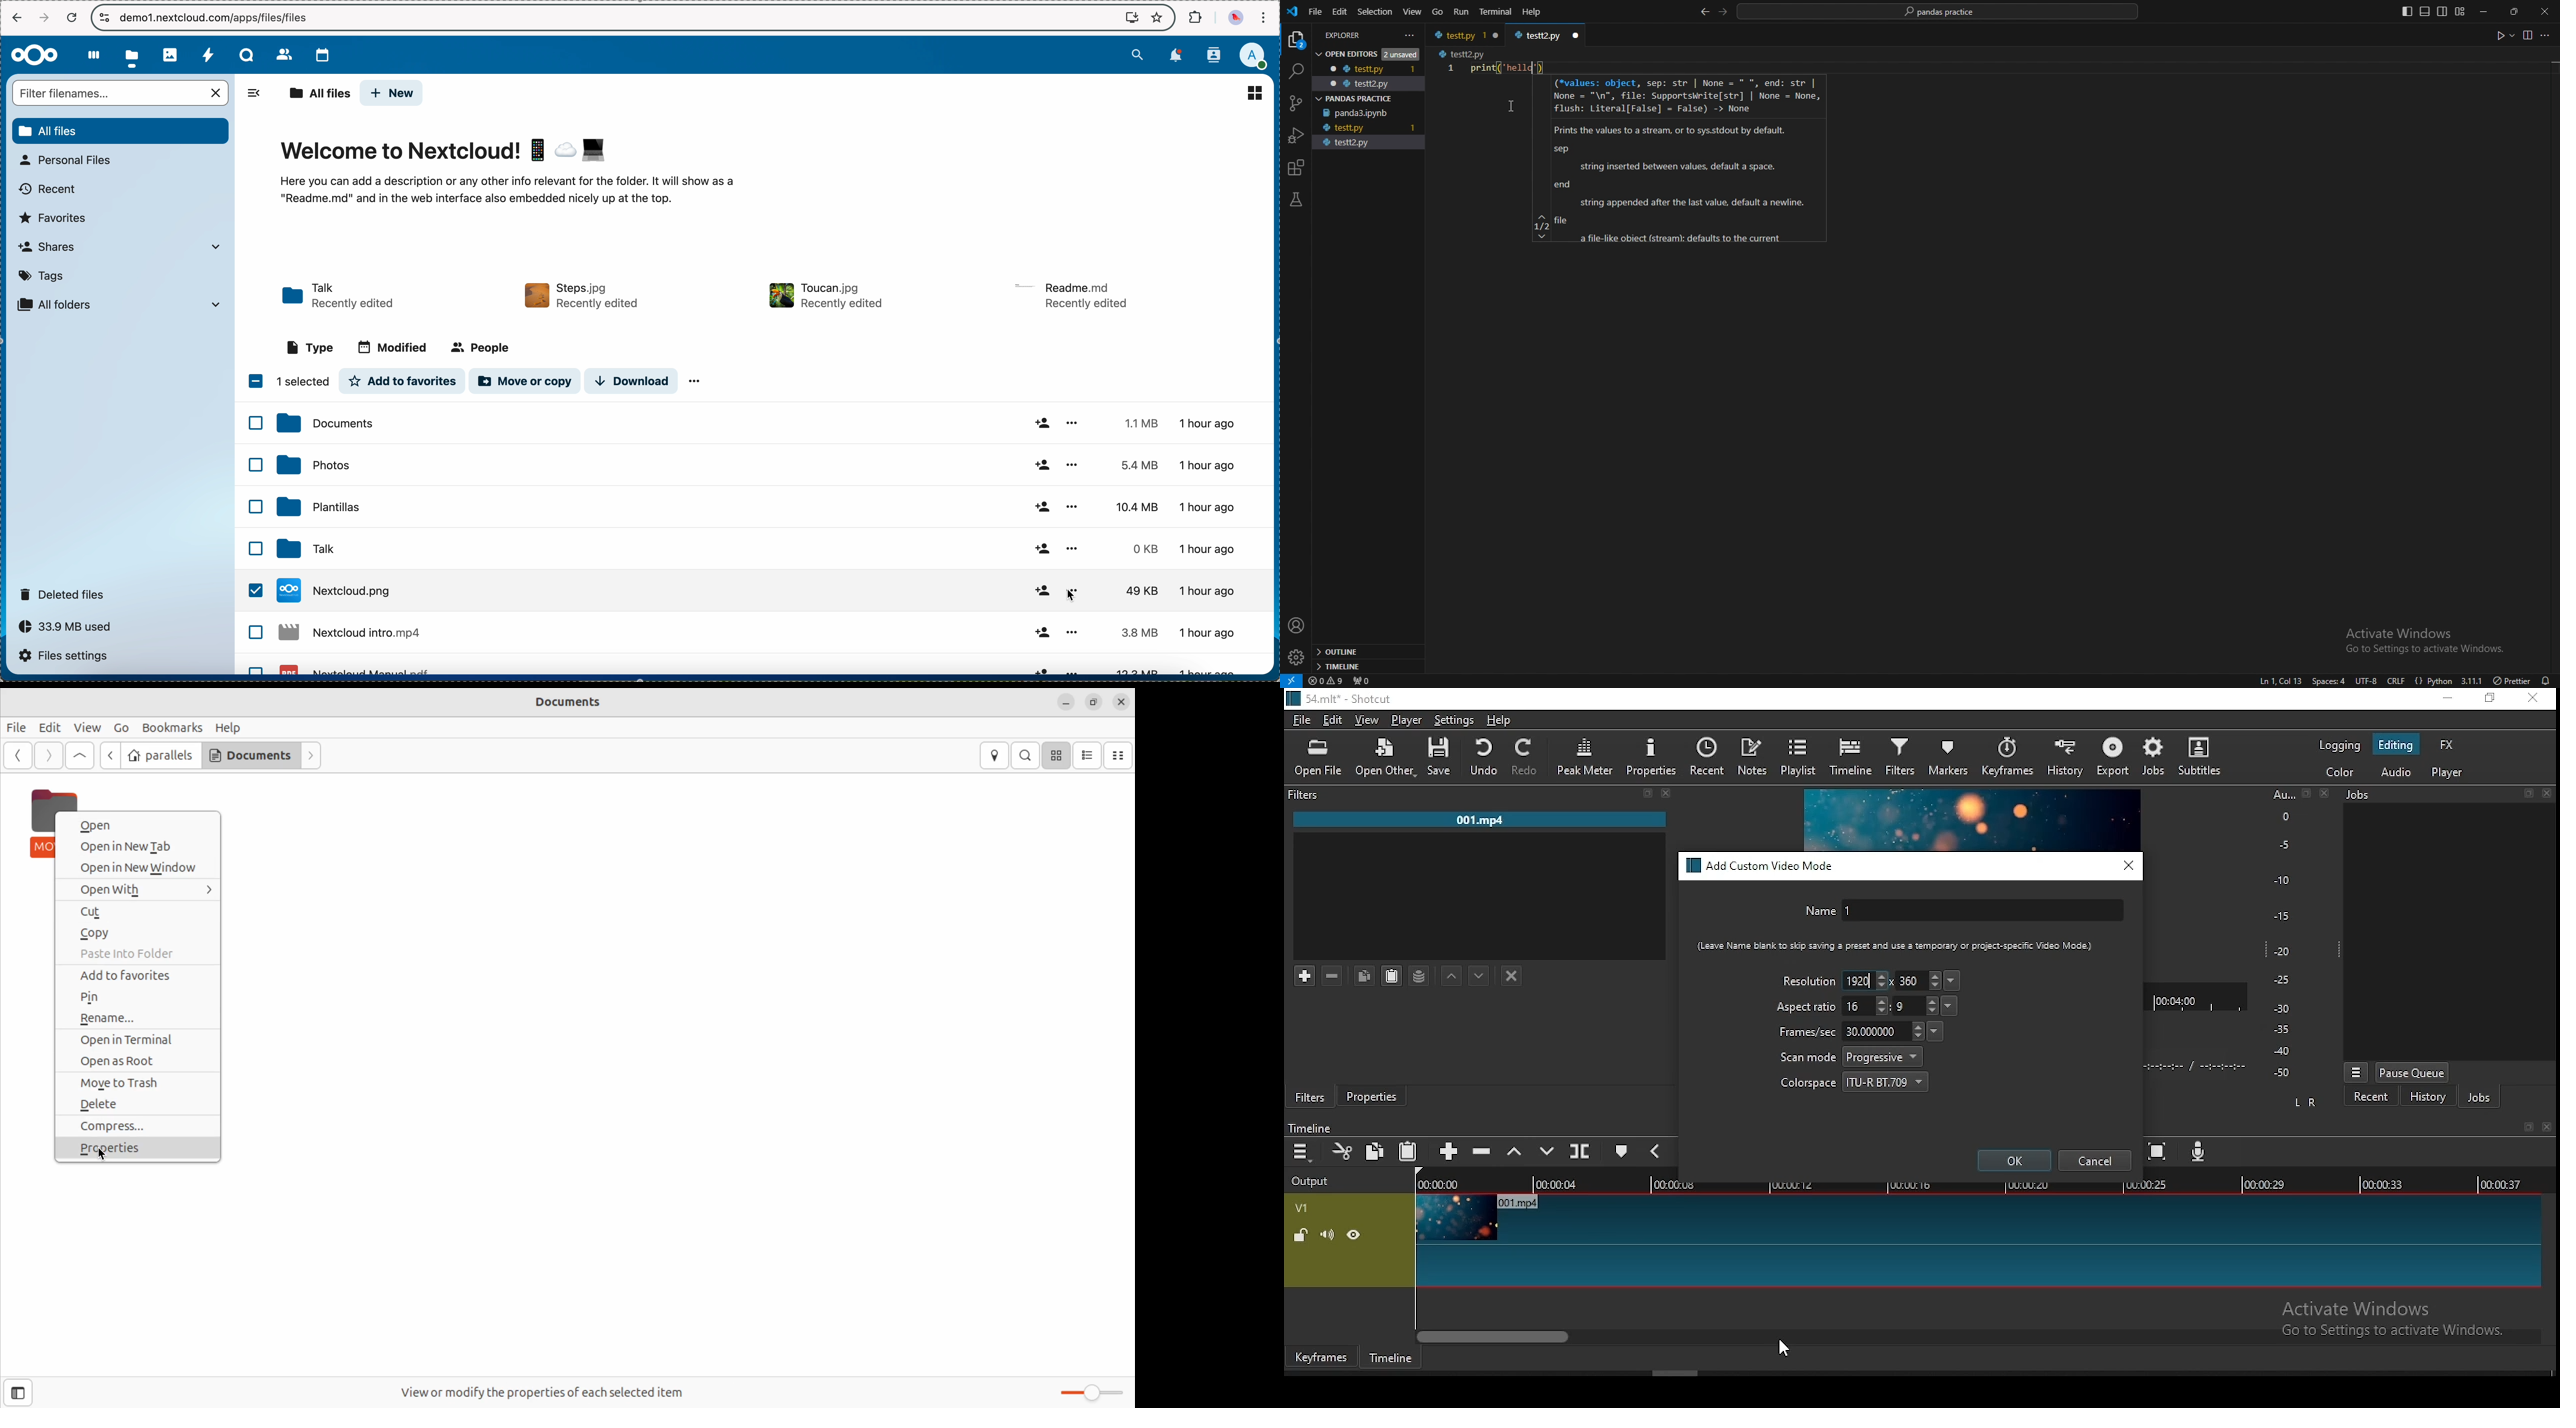 This screenshot has width=2576, height=1428. Describe the element at coordinates (2143, 1185) in the screenshot. I see `00:00:25` at that location.